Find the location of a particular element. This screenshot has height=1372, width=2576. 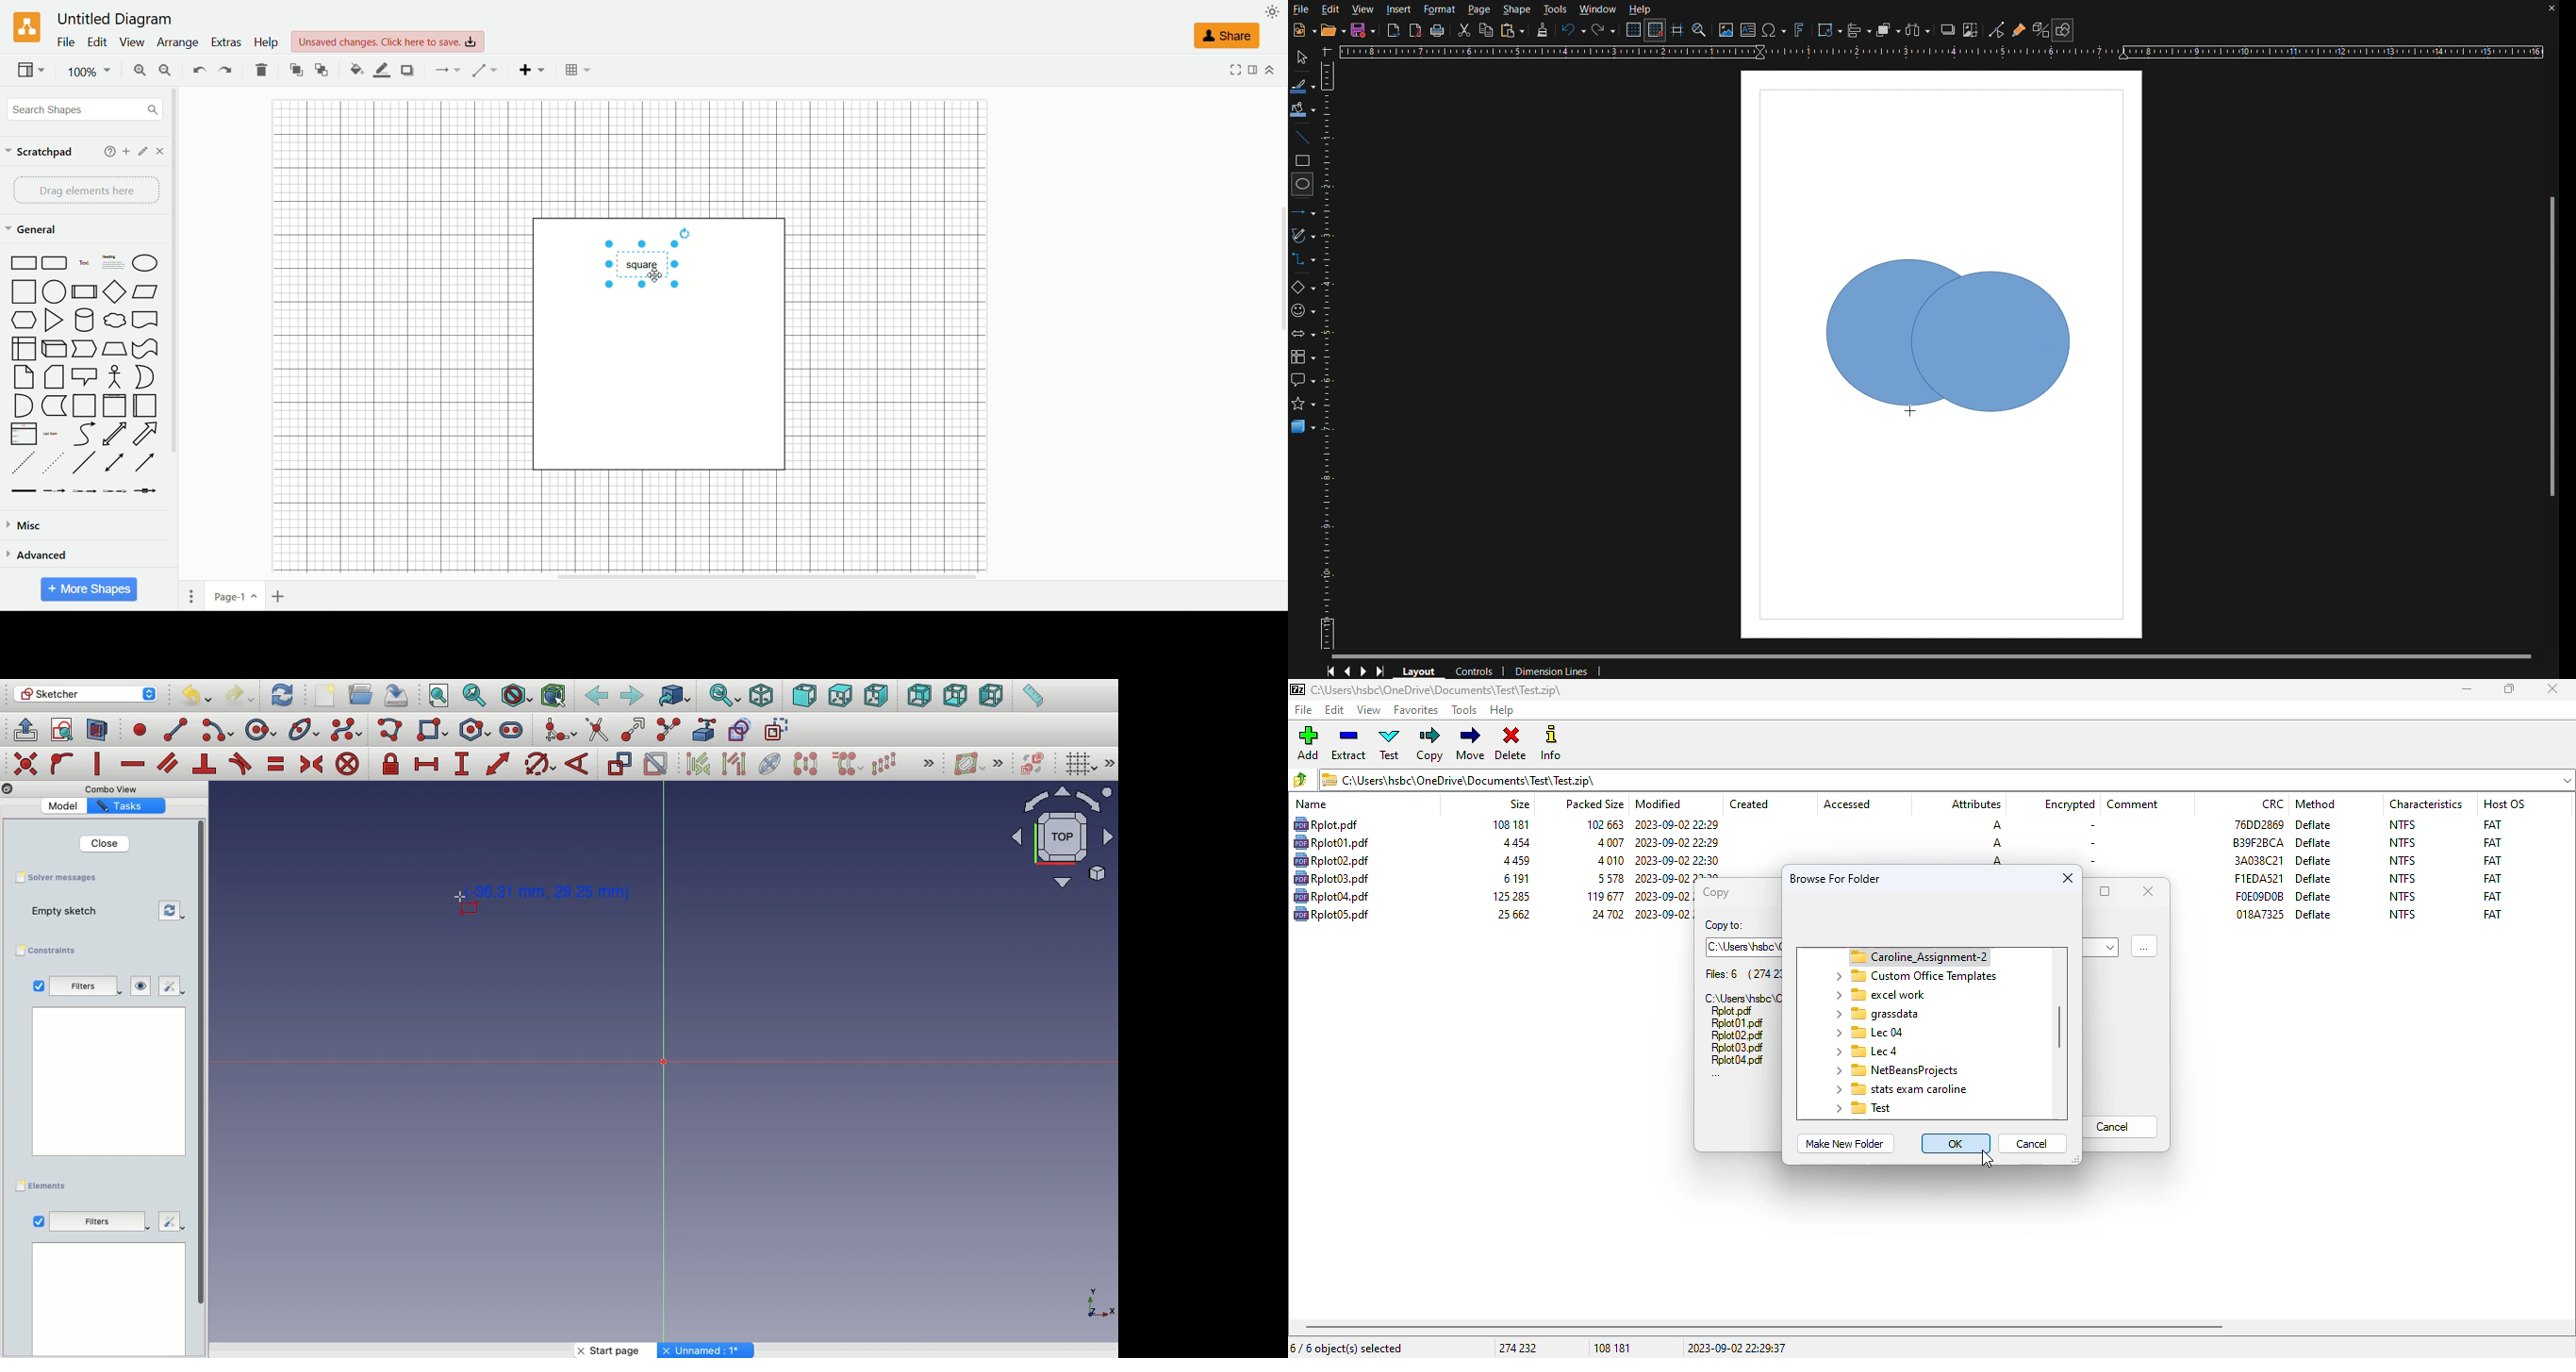

packed size is located at coordinates (1604, 914).